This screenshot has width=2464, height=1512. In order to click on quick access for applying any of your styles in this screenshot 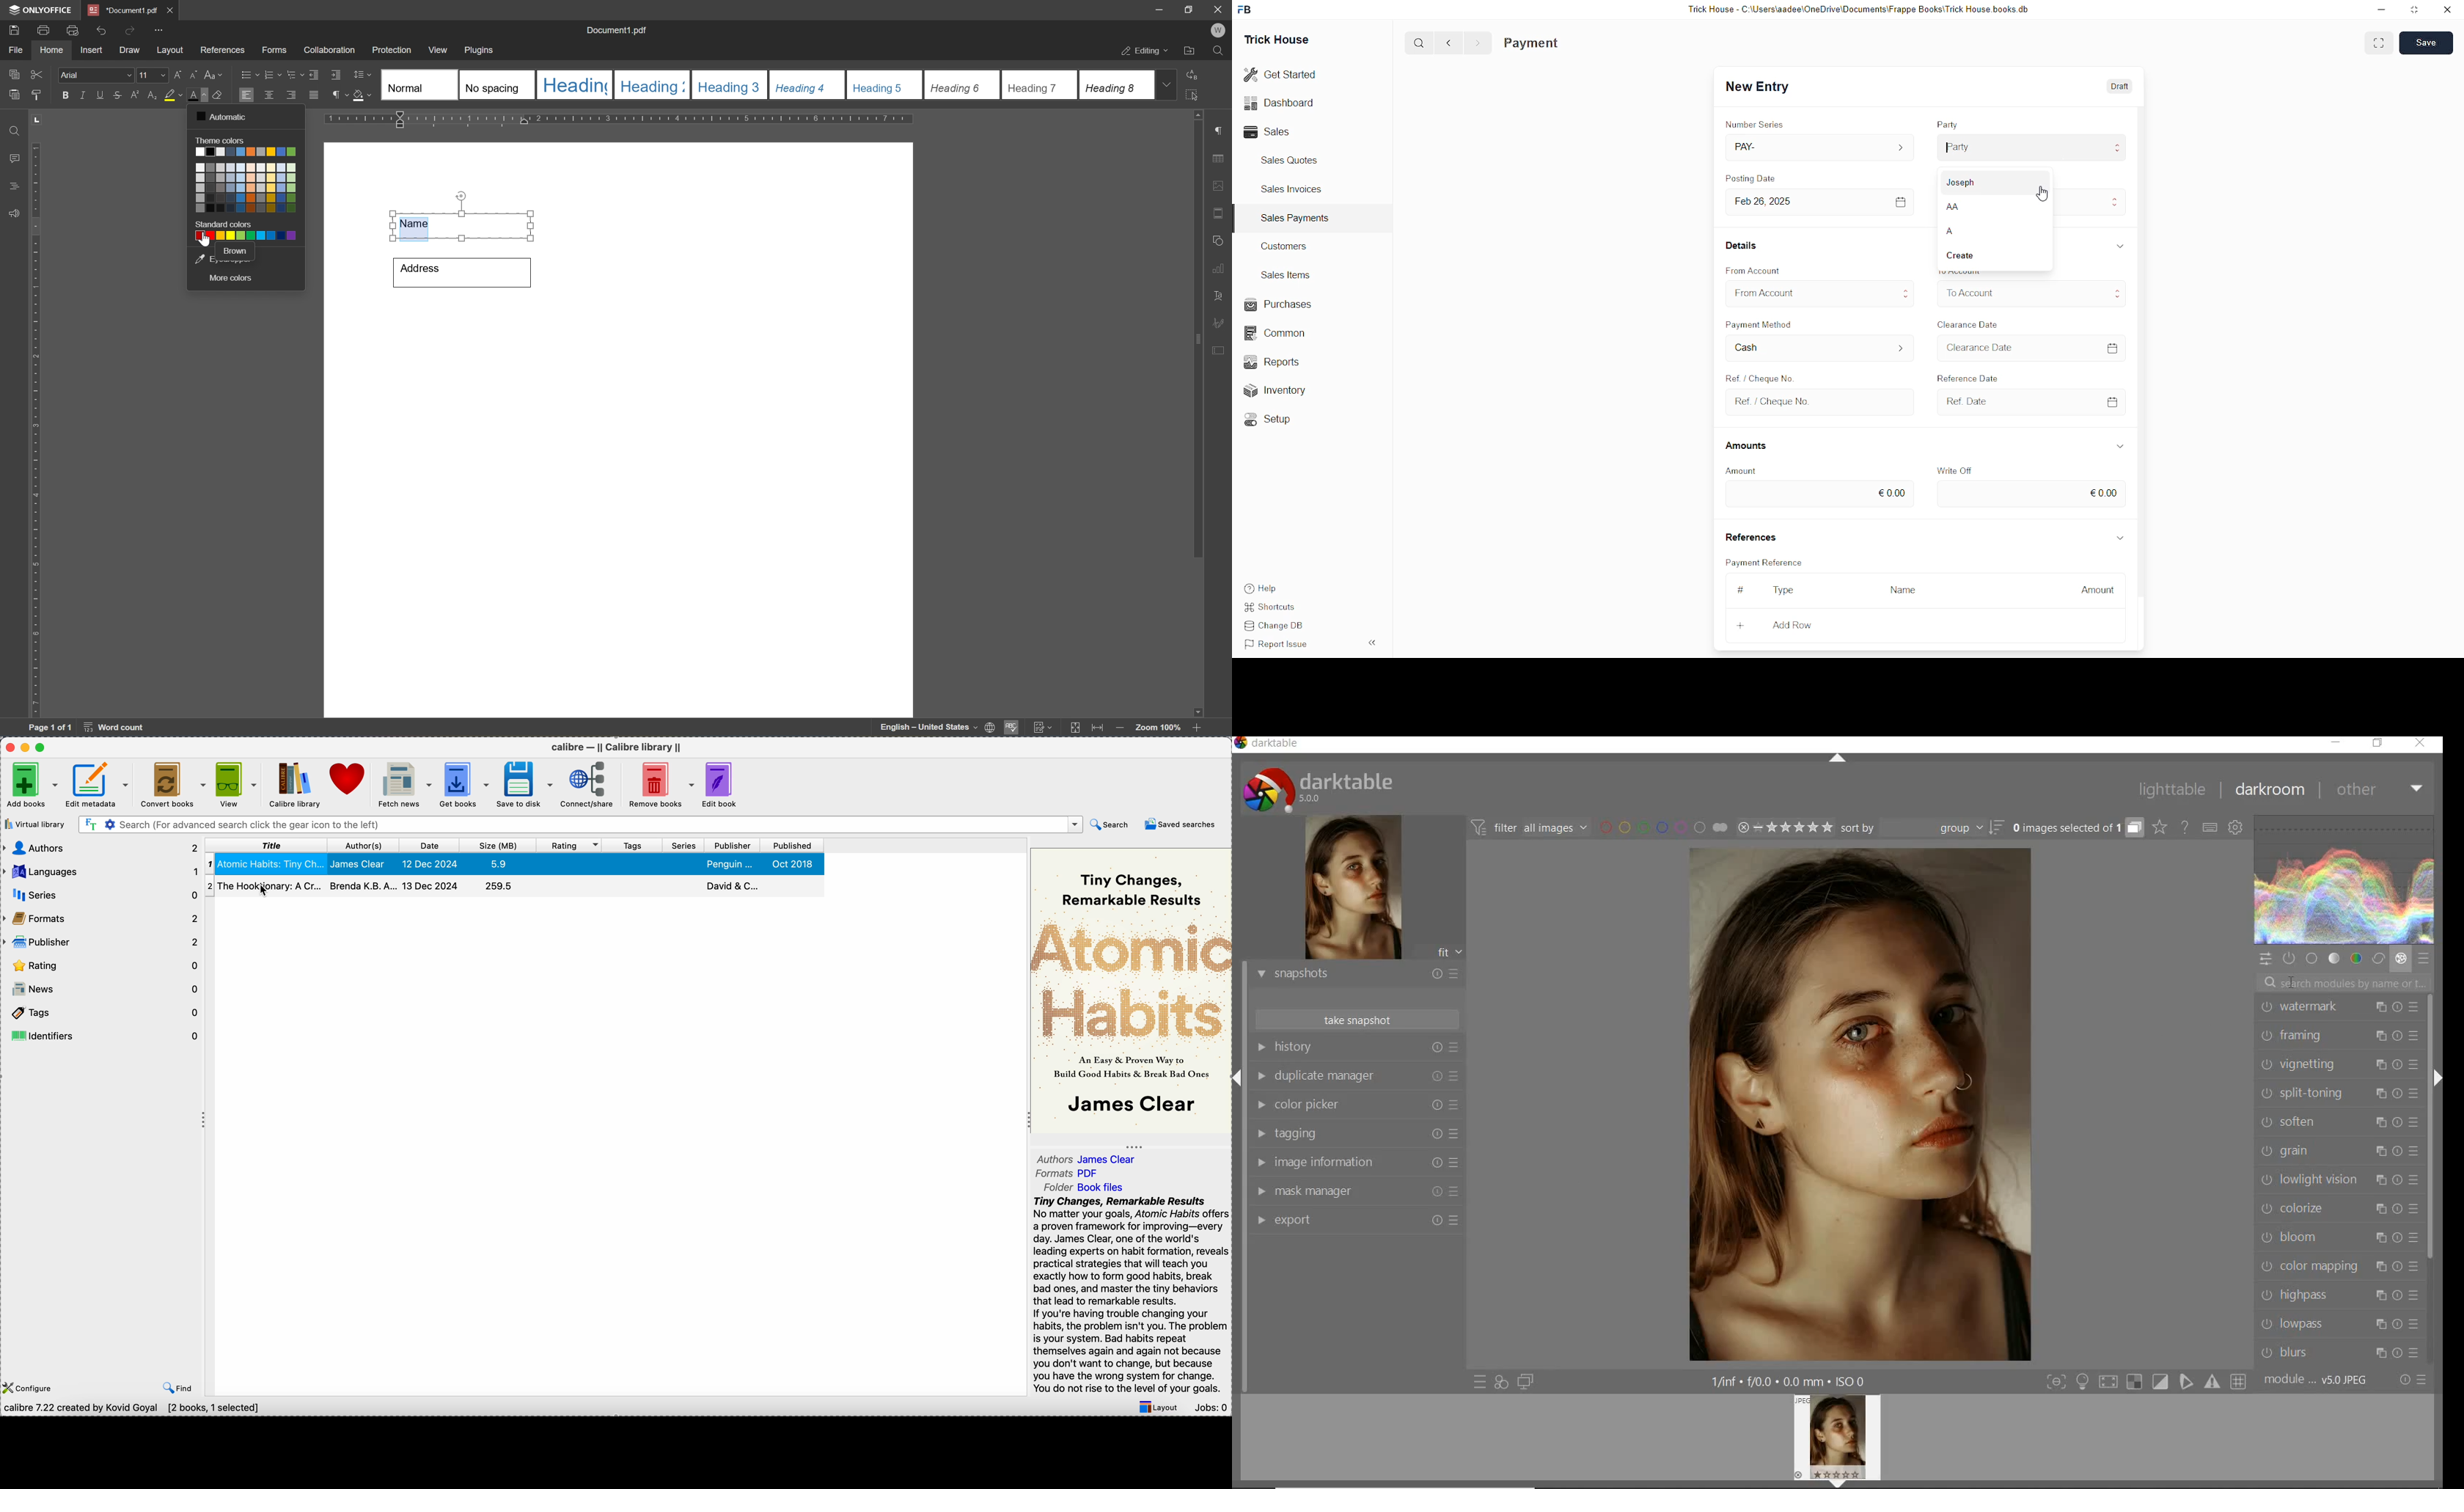, I will do `click(1500, 1382)`.